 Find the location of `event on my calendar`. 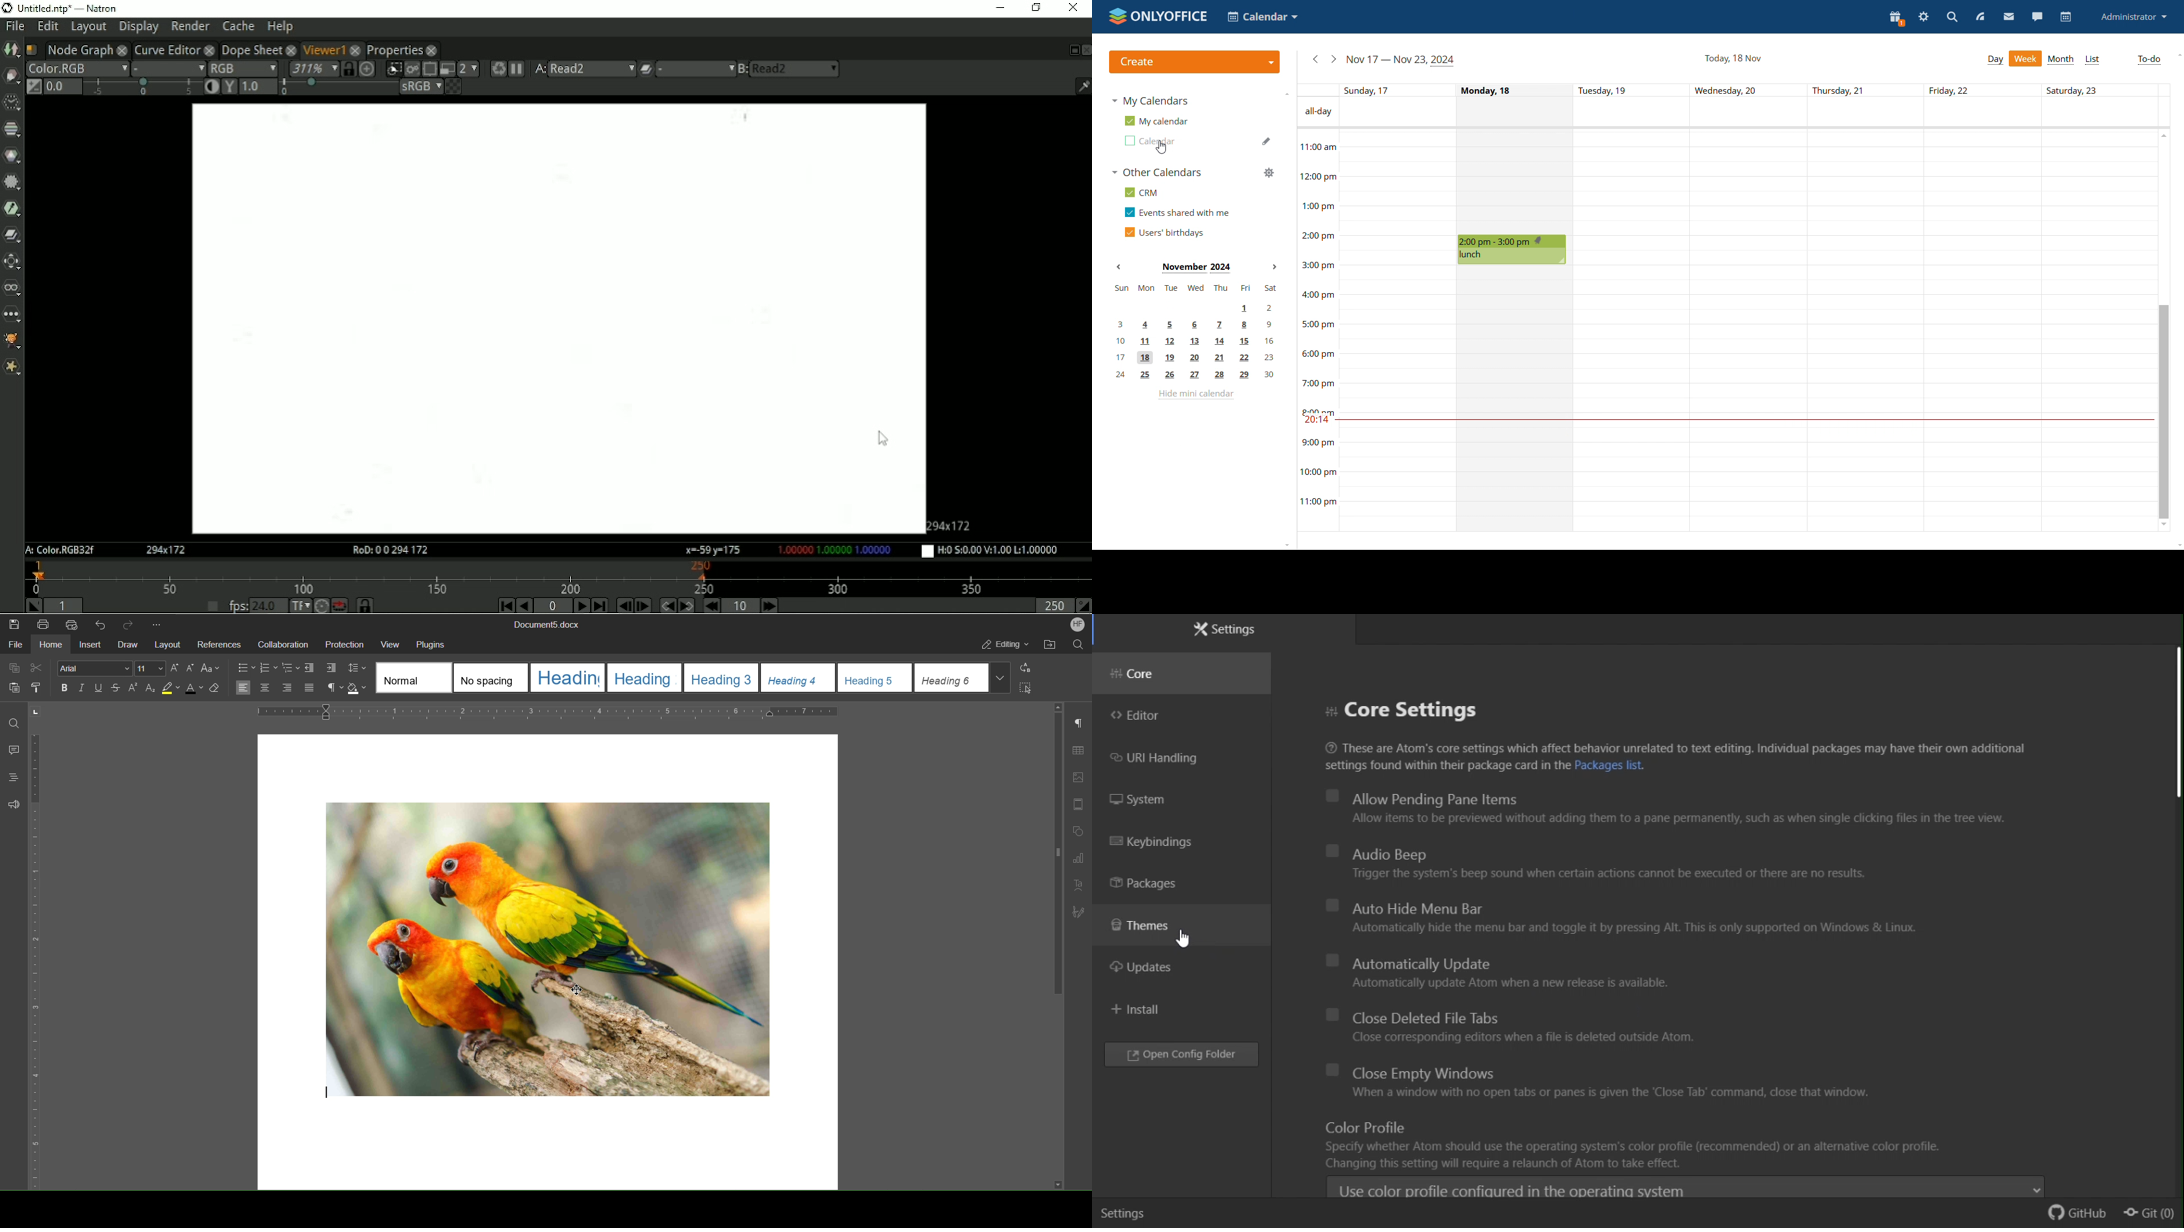

event on my calendar is located at coordinates (1513, 250).